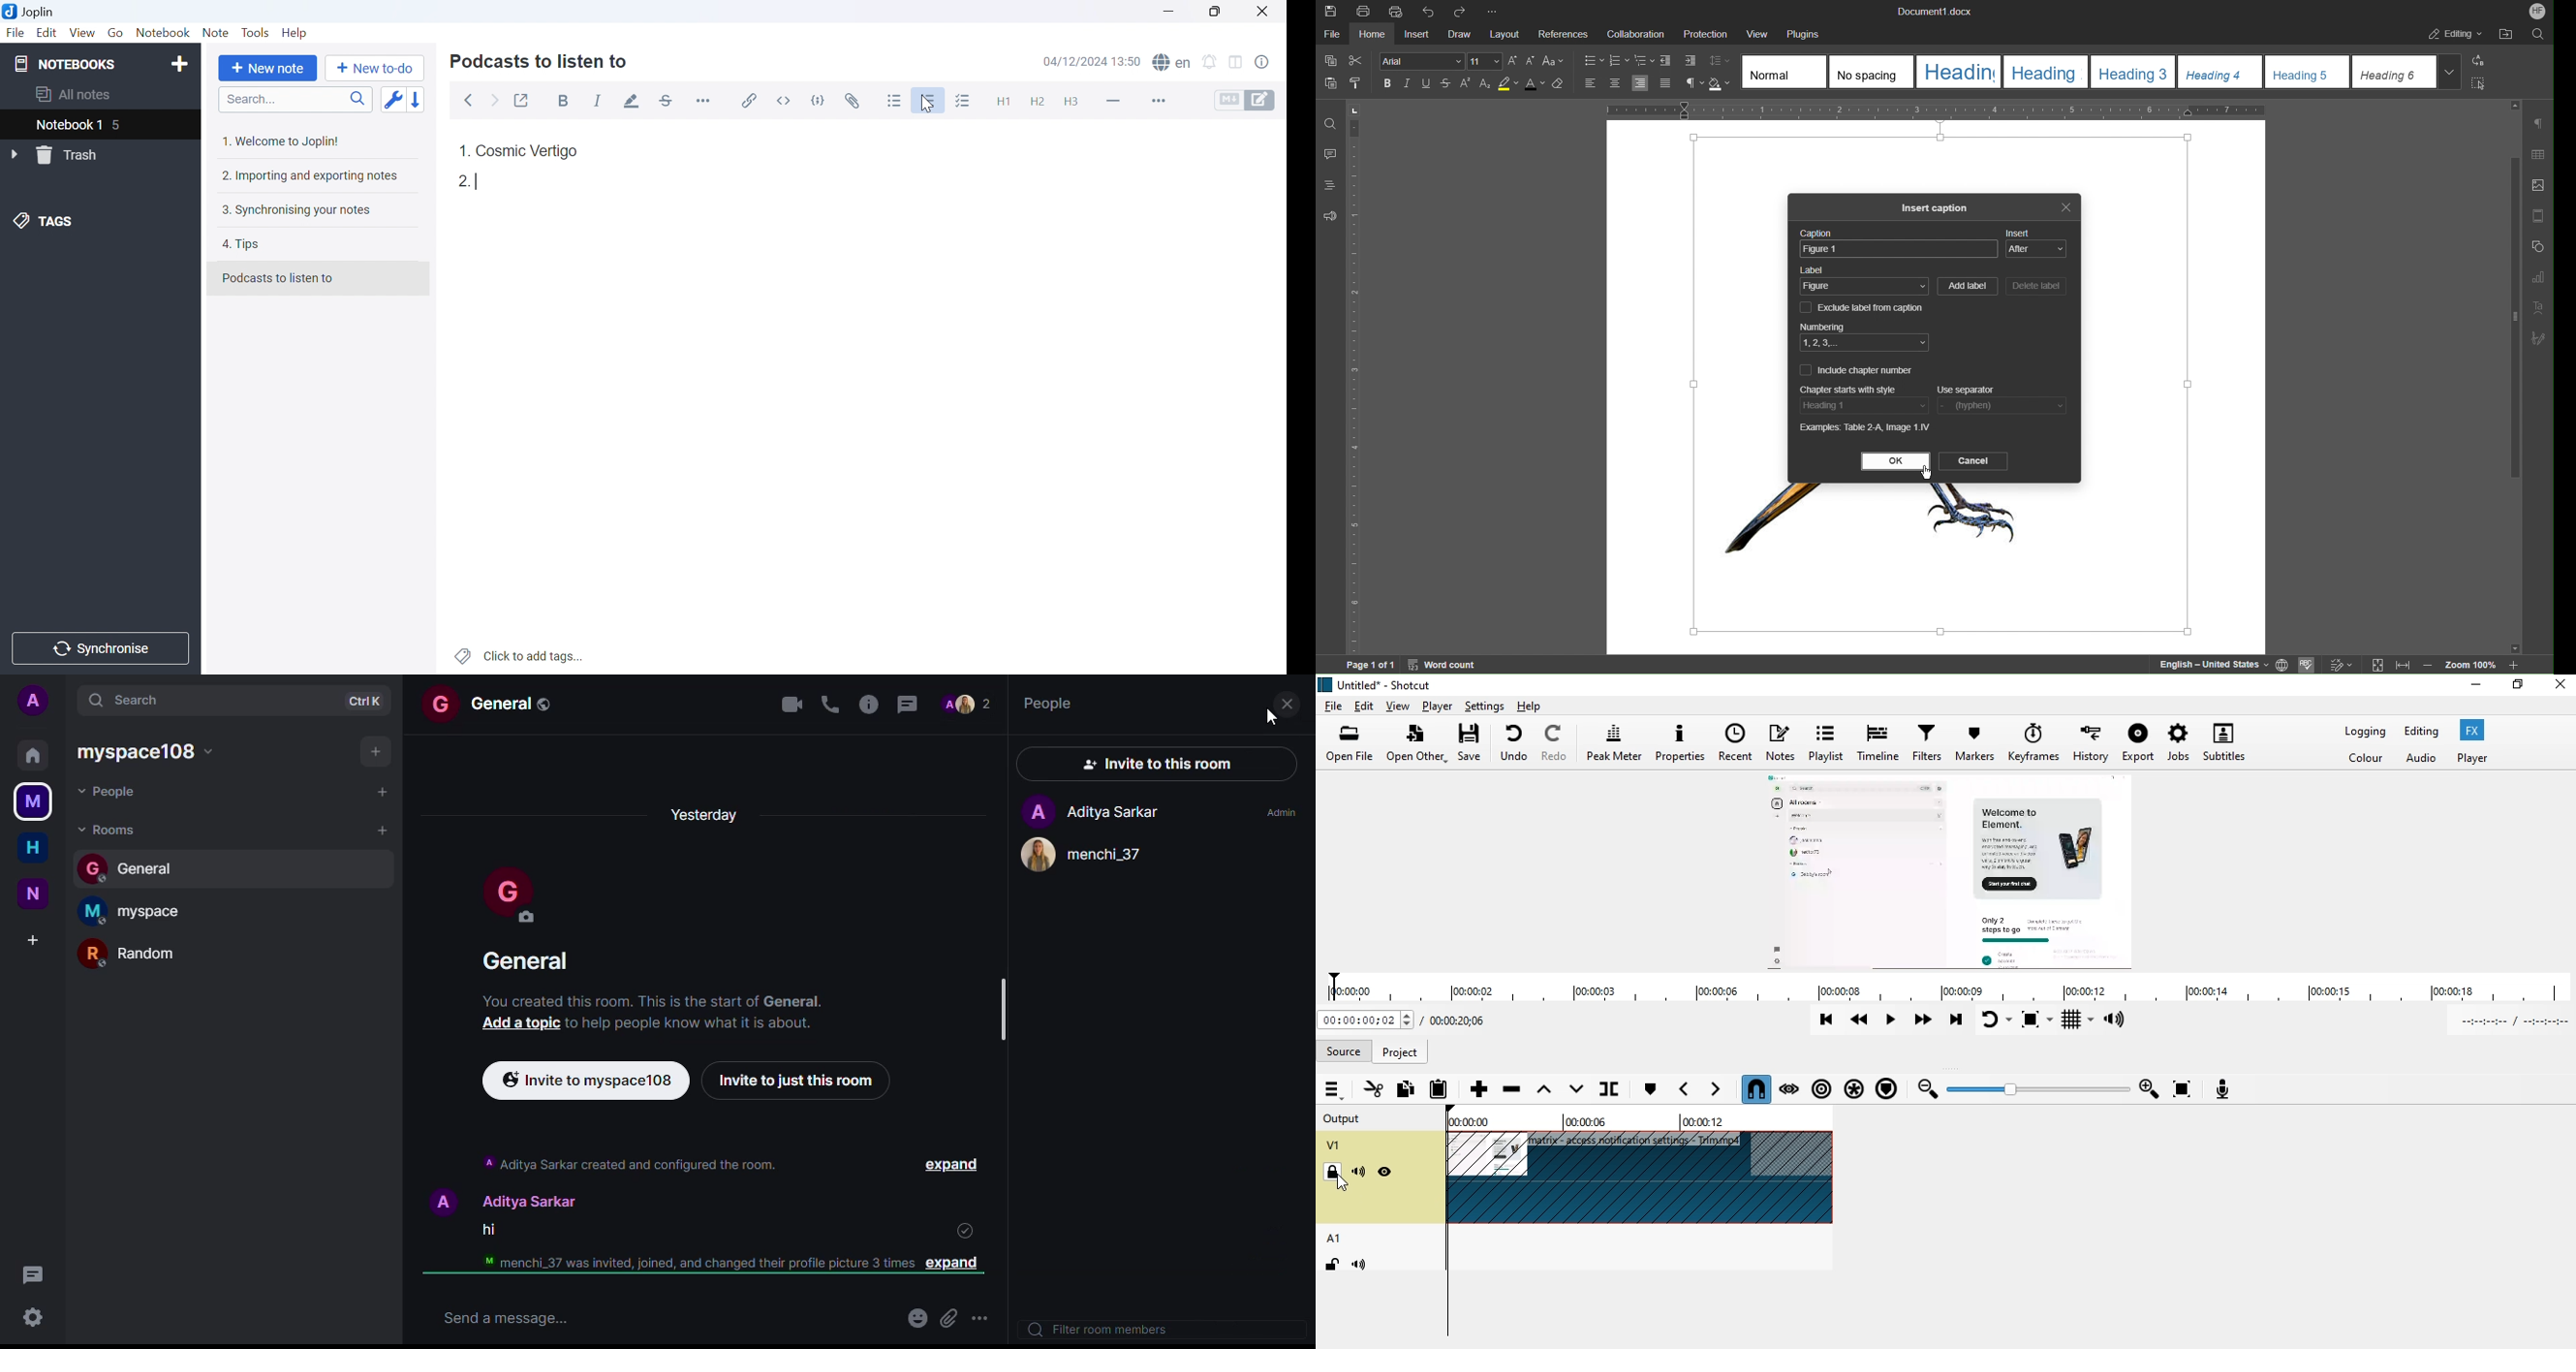 This screenshot has width=2576, height=1372. I want to click on 3. Synchronising your notes, so click(296, 212).